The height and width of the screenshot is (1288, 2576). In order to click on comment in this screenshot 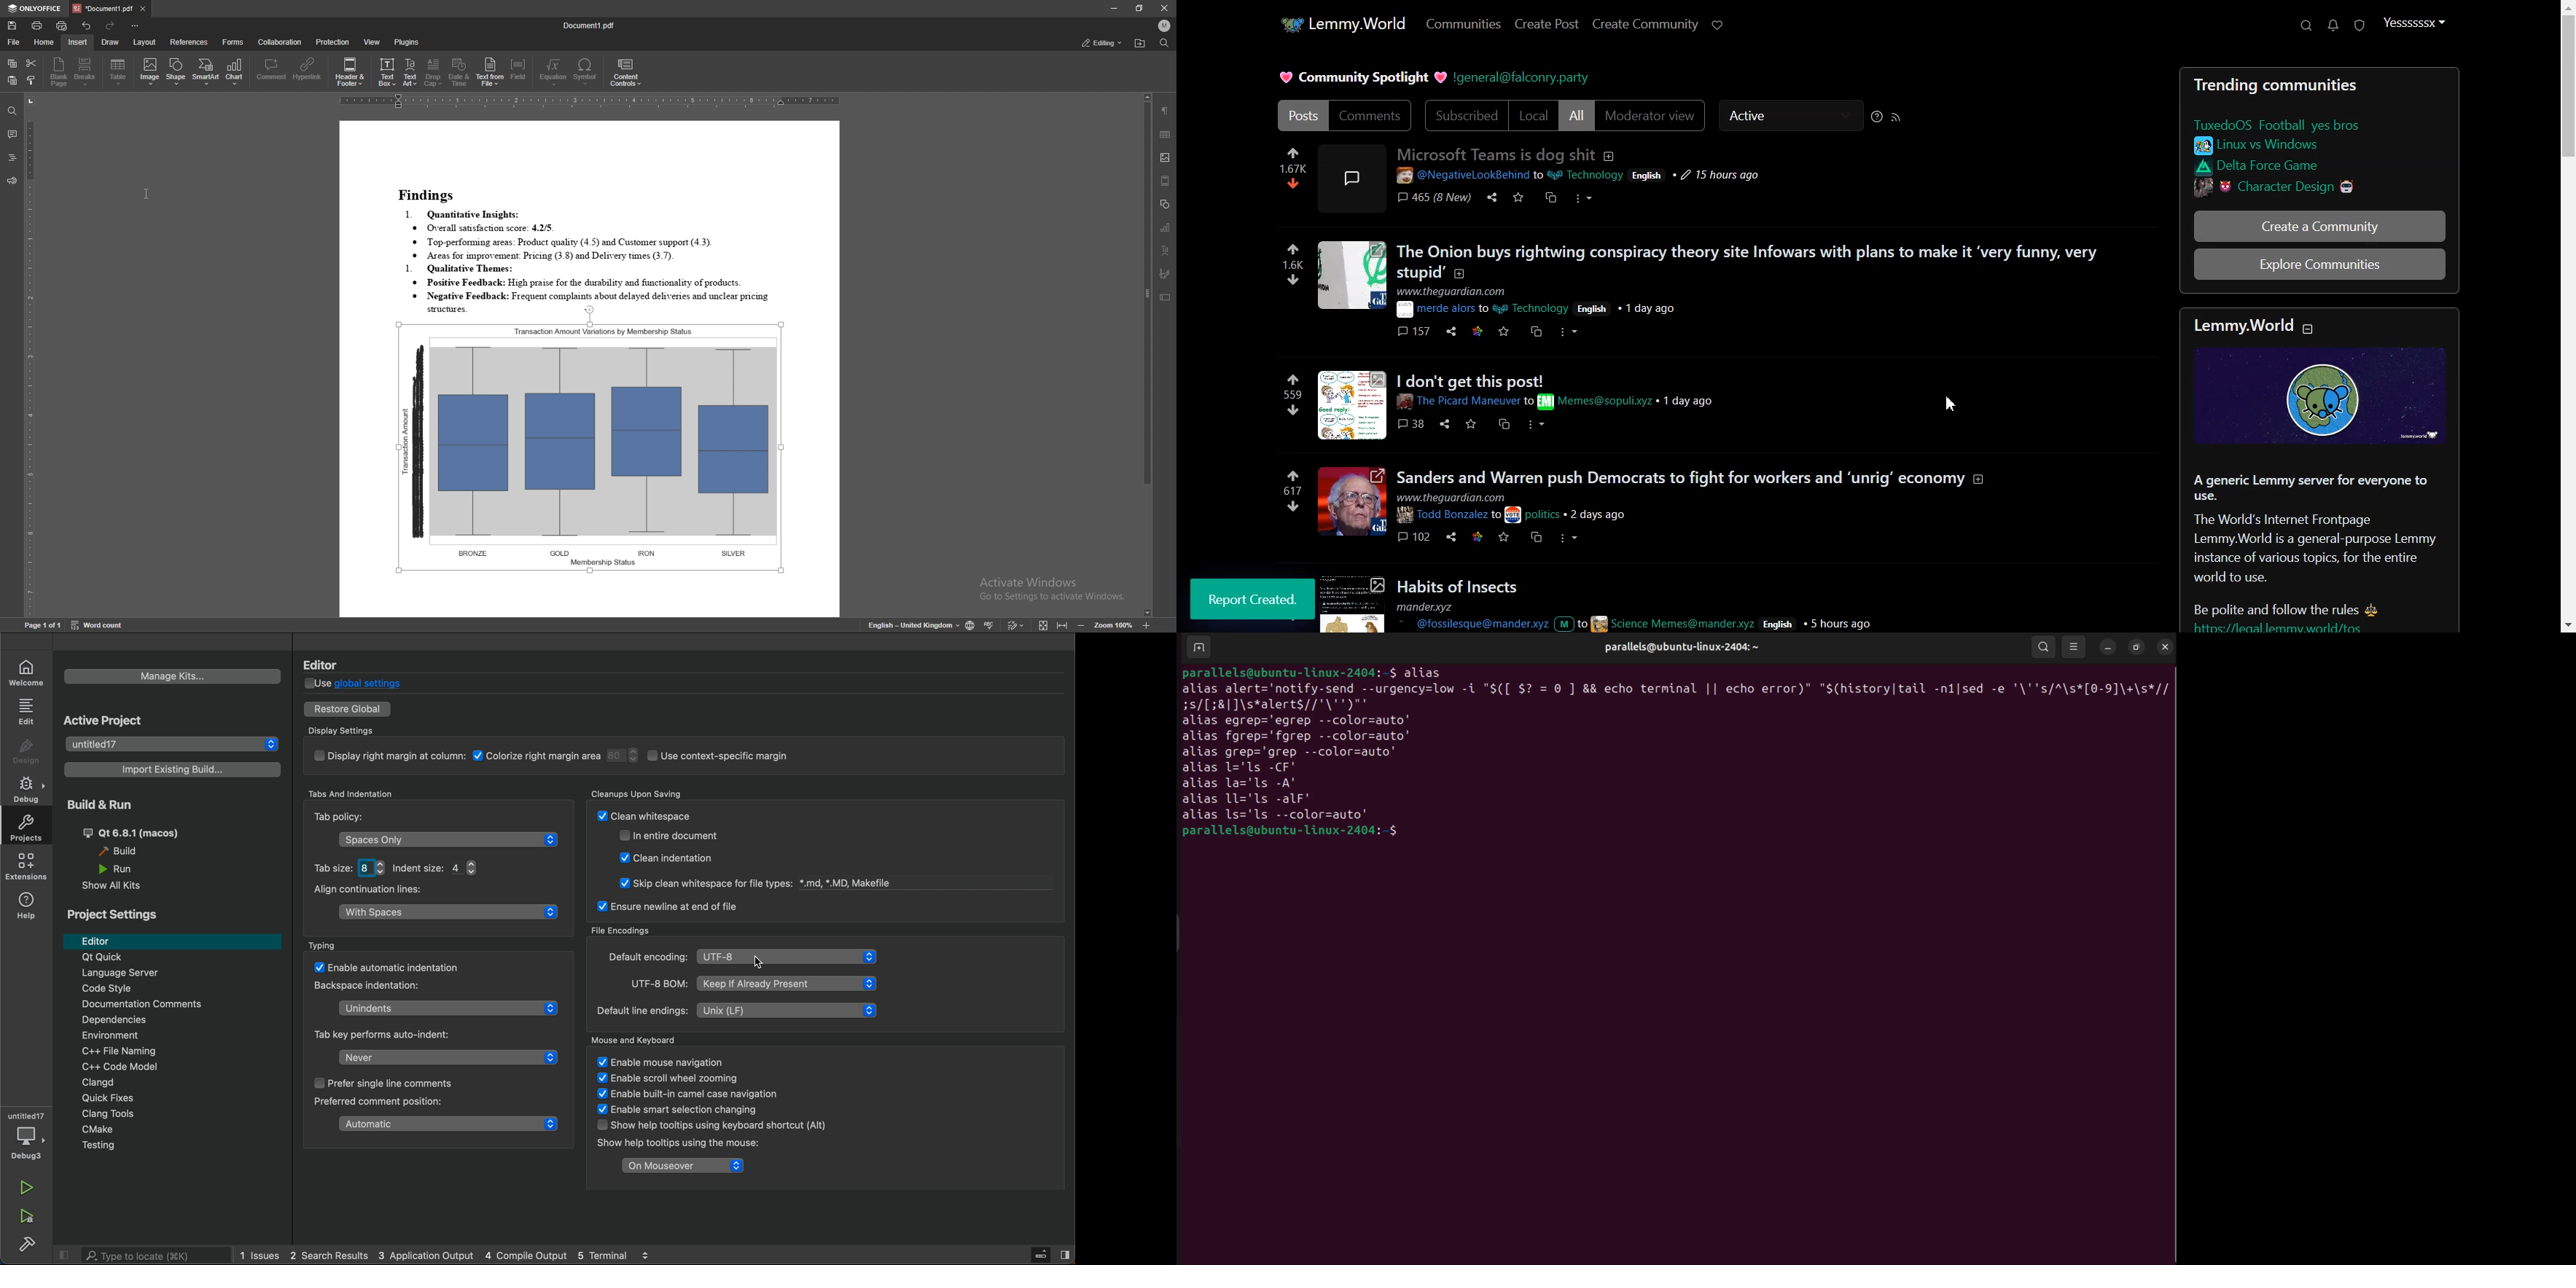, I will do `click(12, 135)`.